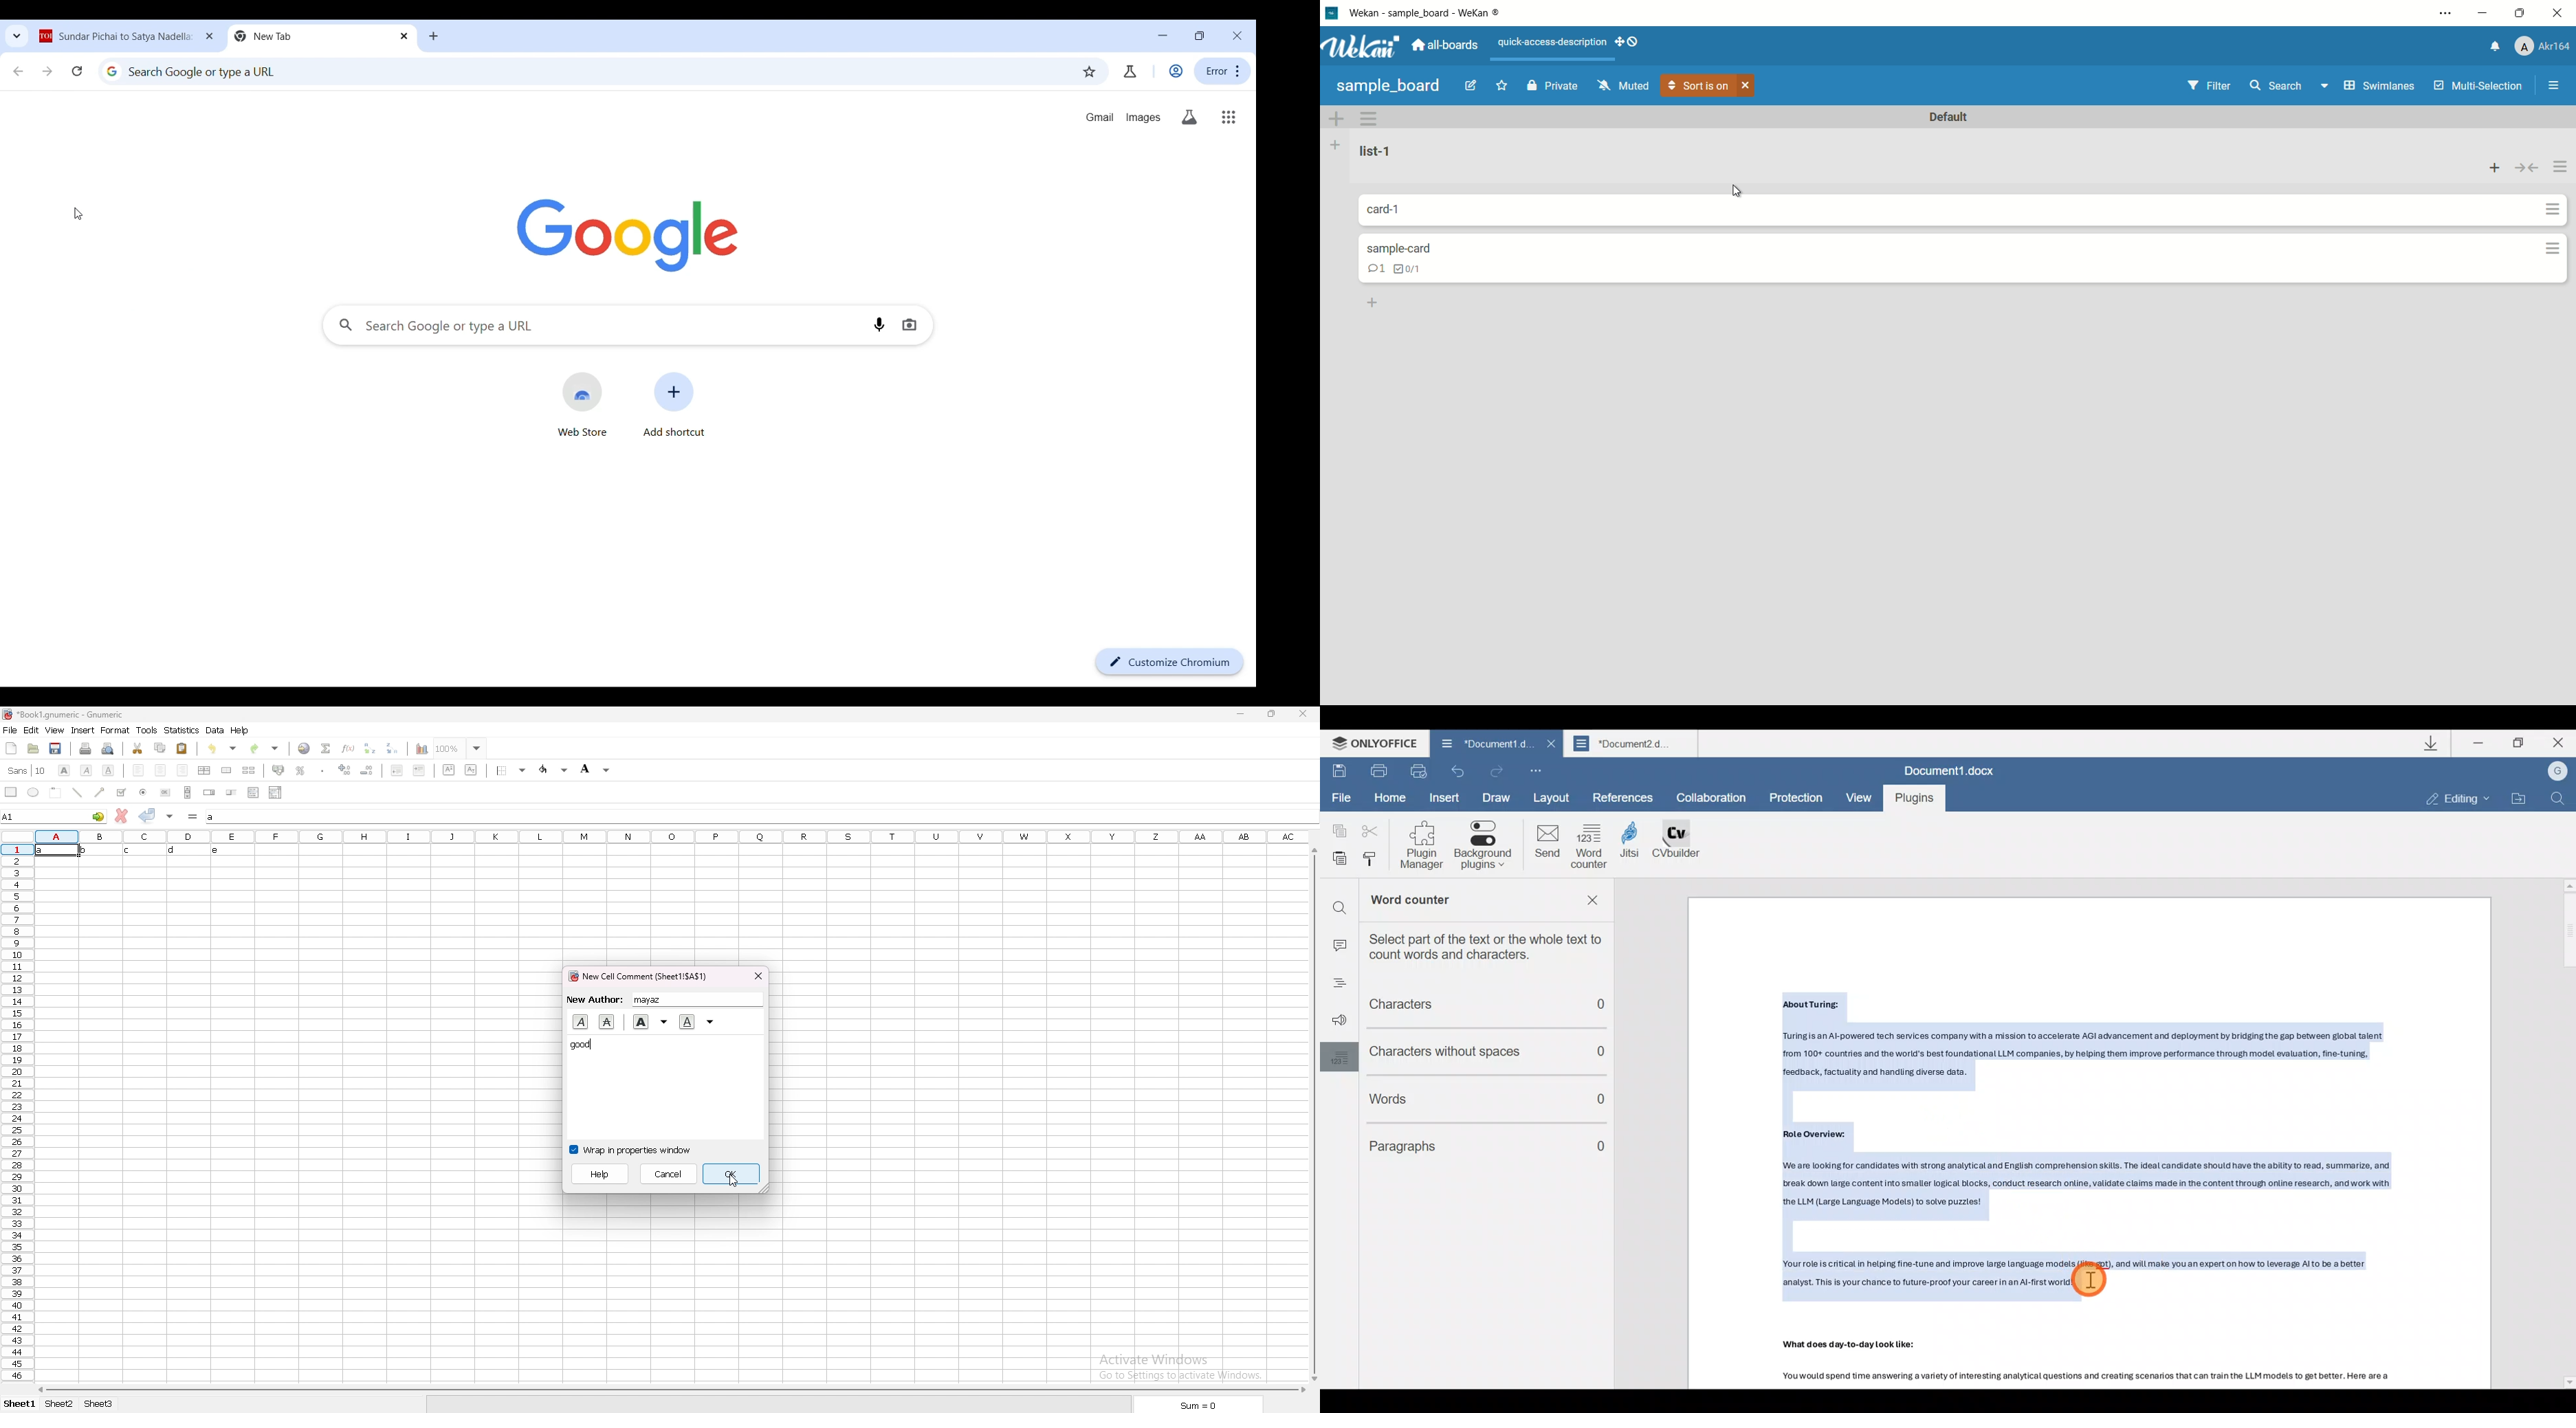  What do you see at coordinates (2527, 169) in the screenshot?
I see `collapse` at bounding box center [2527, 169].